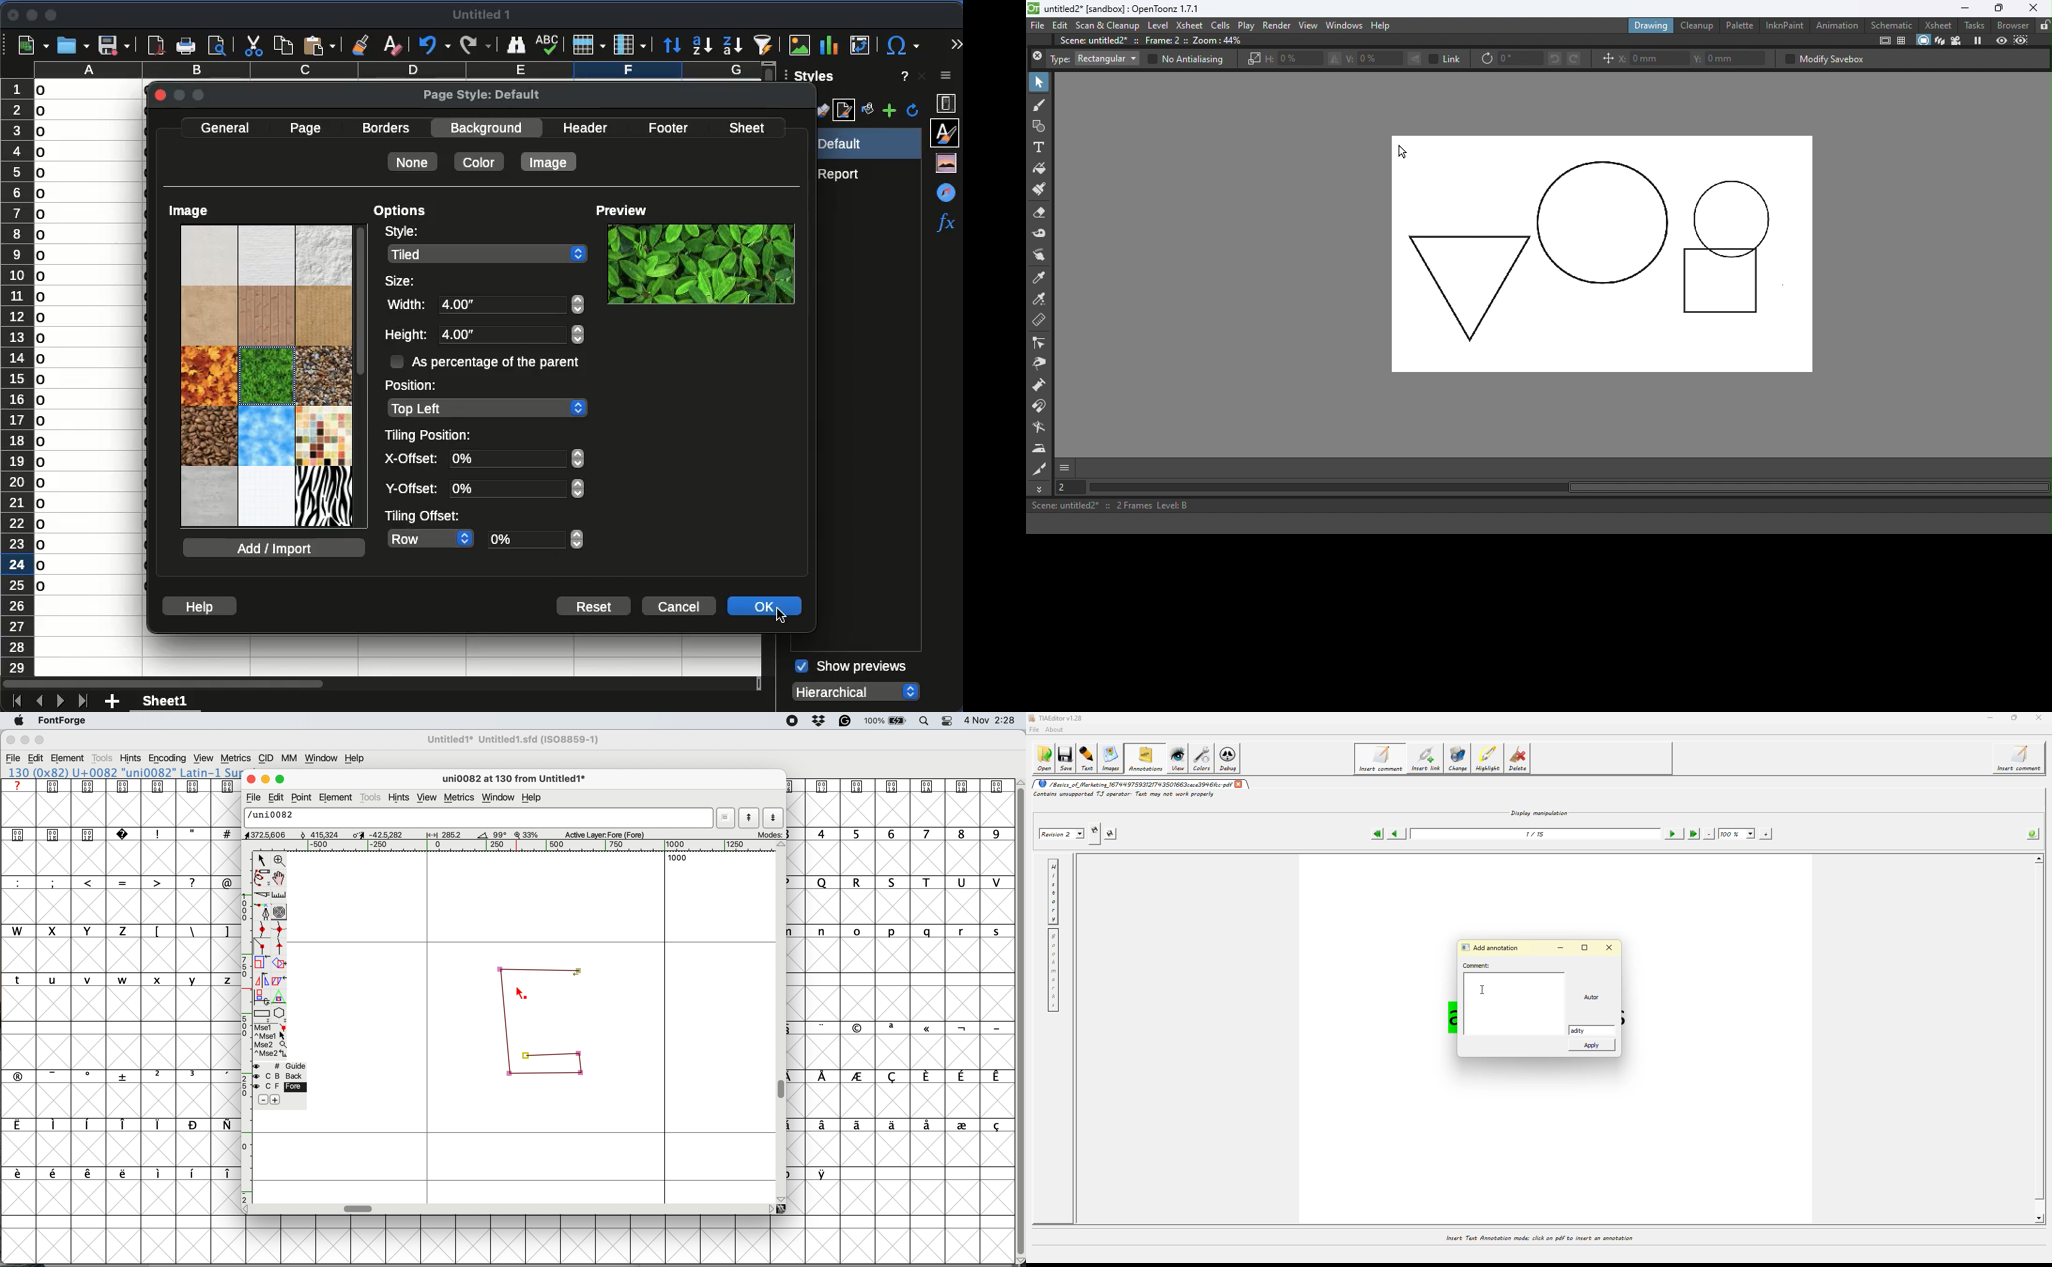 Image resolution: width=2072 pixels, height=1288 pixels. I want to click on Type, so click(1060, 59).